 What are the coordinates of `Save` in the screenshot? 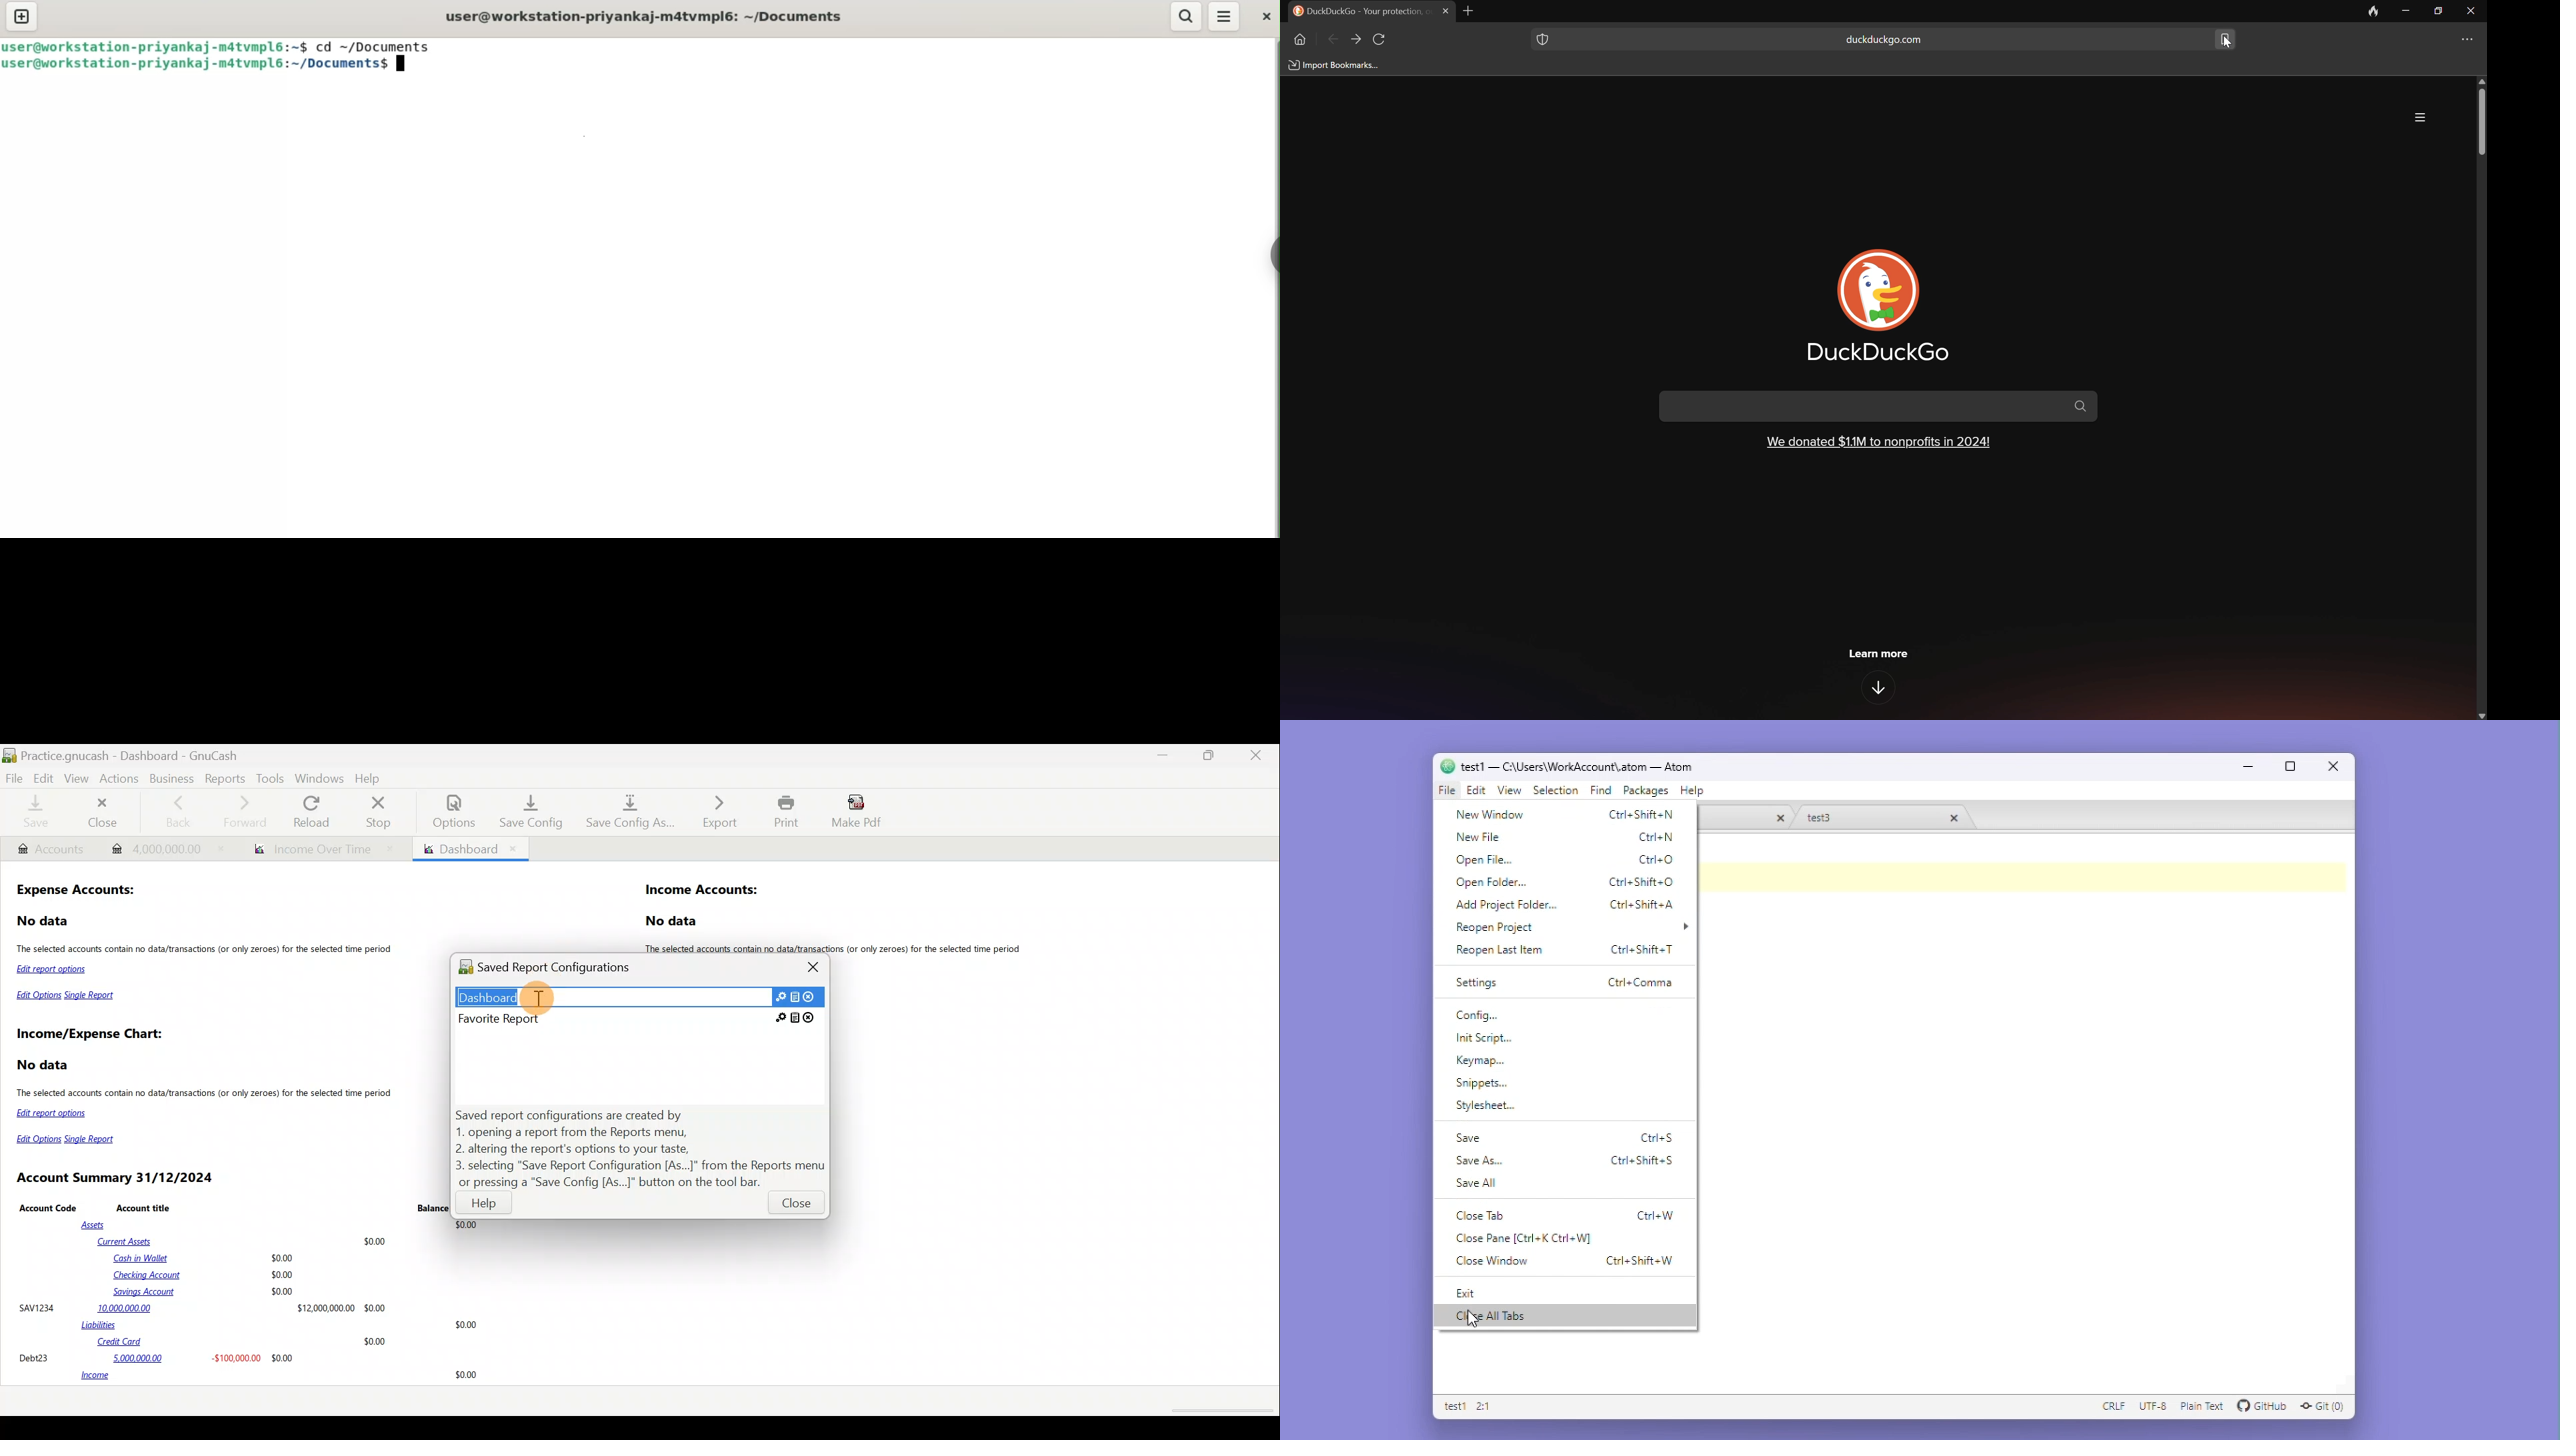 It's located at (35, 813).